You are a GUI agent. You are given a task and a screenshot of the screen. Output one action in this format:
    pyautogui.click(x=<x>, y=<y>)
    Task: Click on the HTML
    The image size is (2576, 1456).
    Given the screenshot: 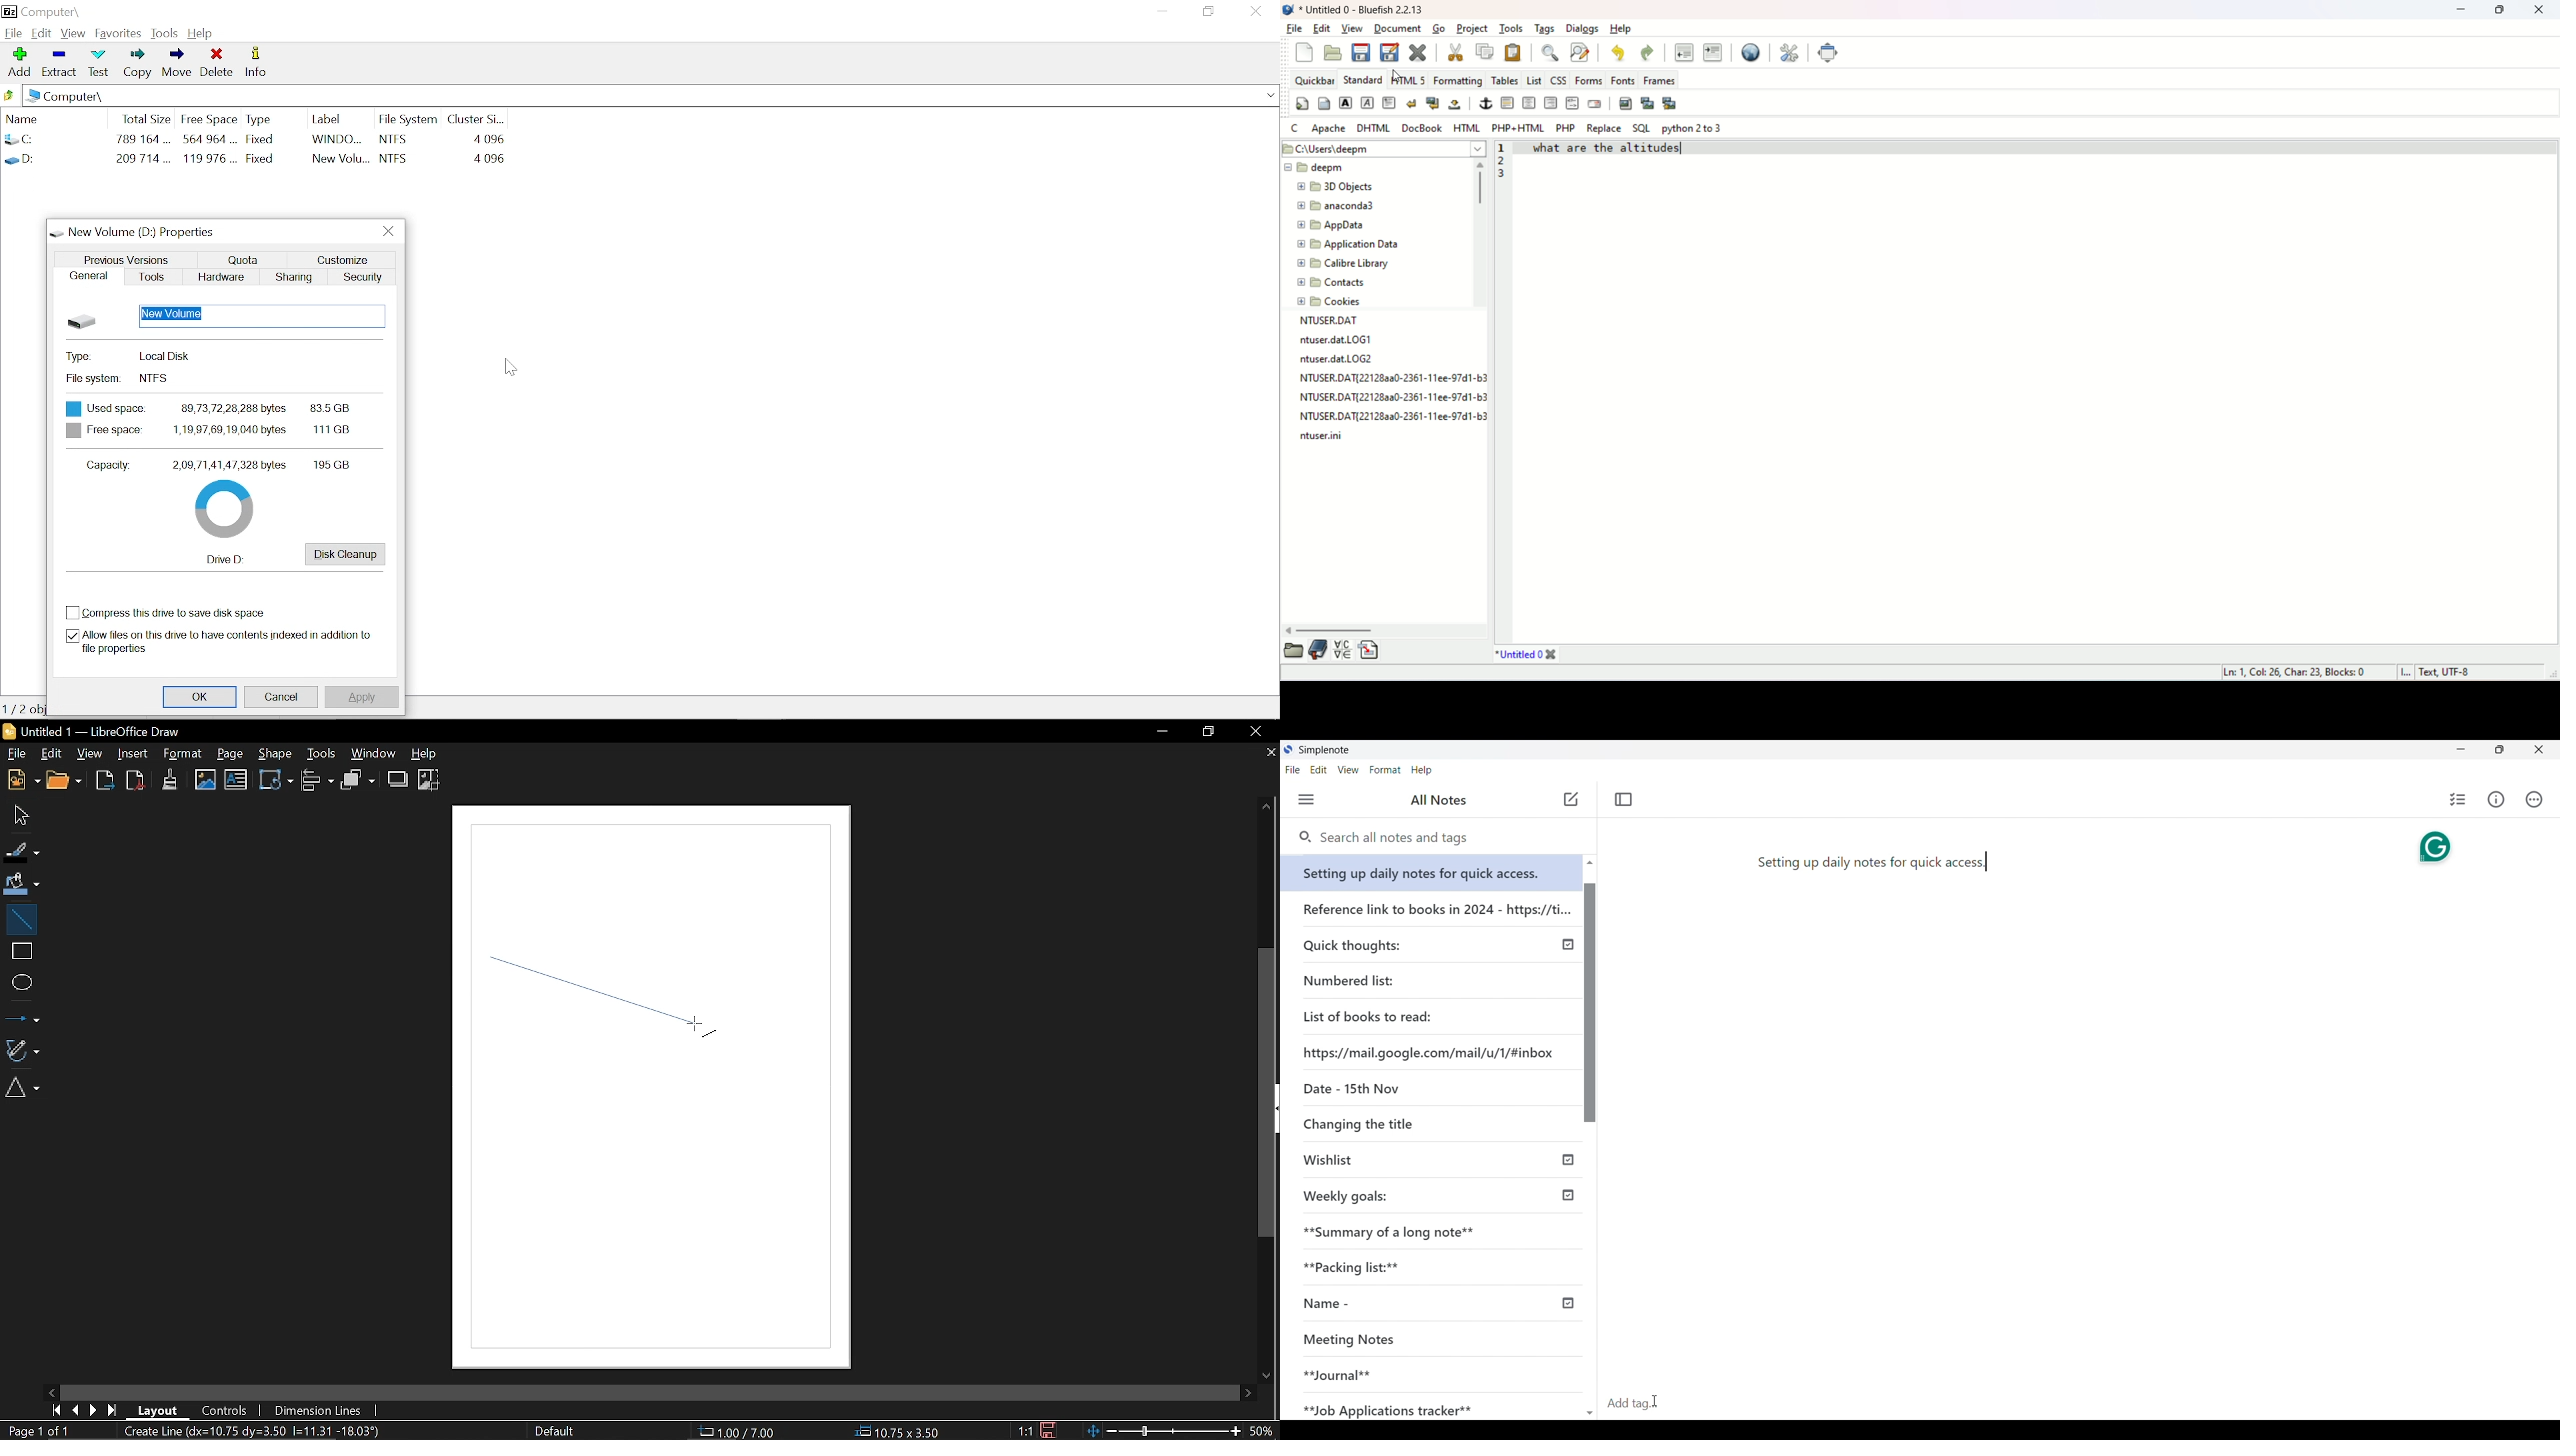 What is the action you would take?
    pyautogui.click(x=1465, y=127)
    